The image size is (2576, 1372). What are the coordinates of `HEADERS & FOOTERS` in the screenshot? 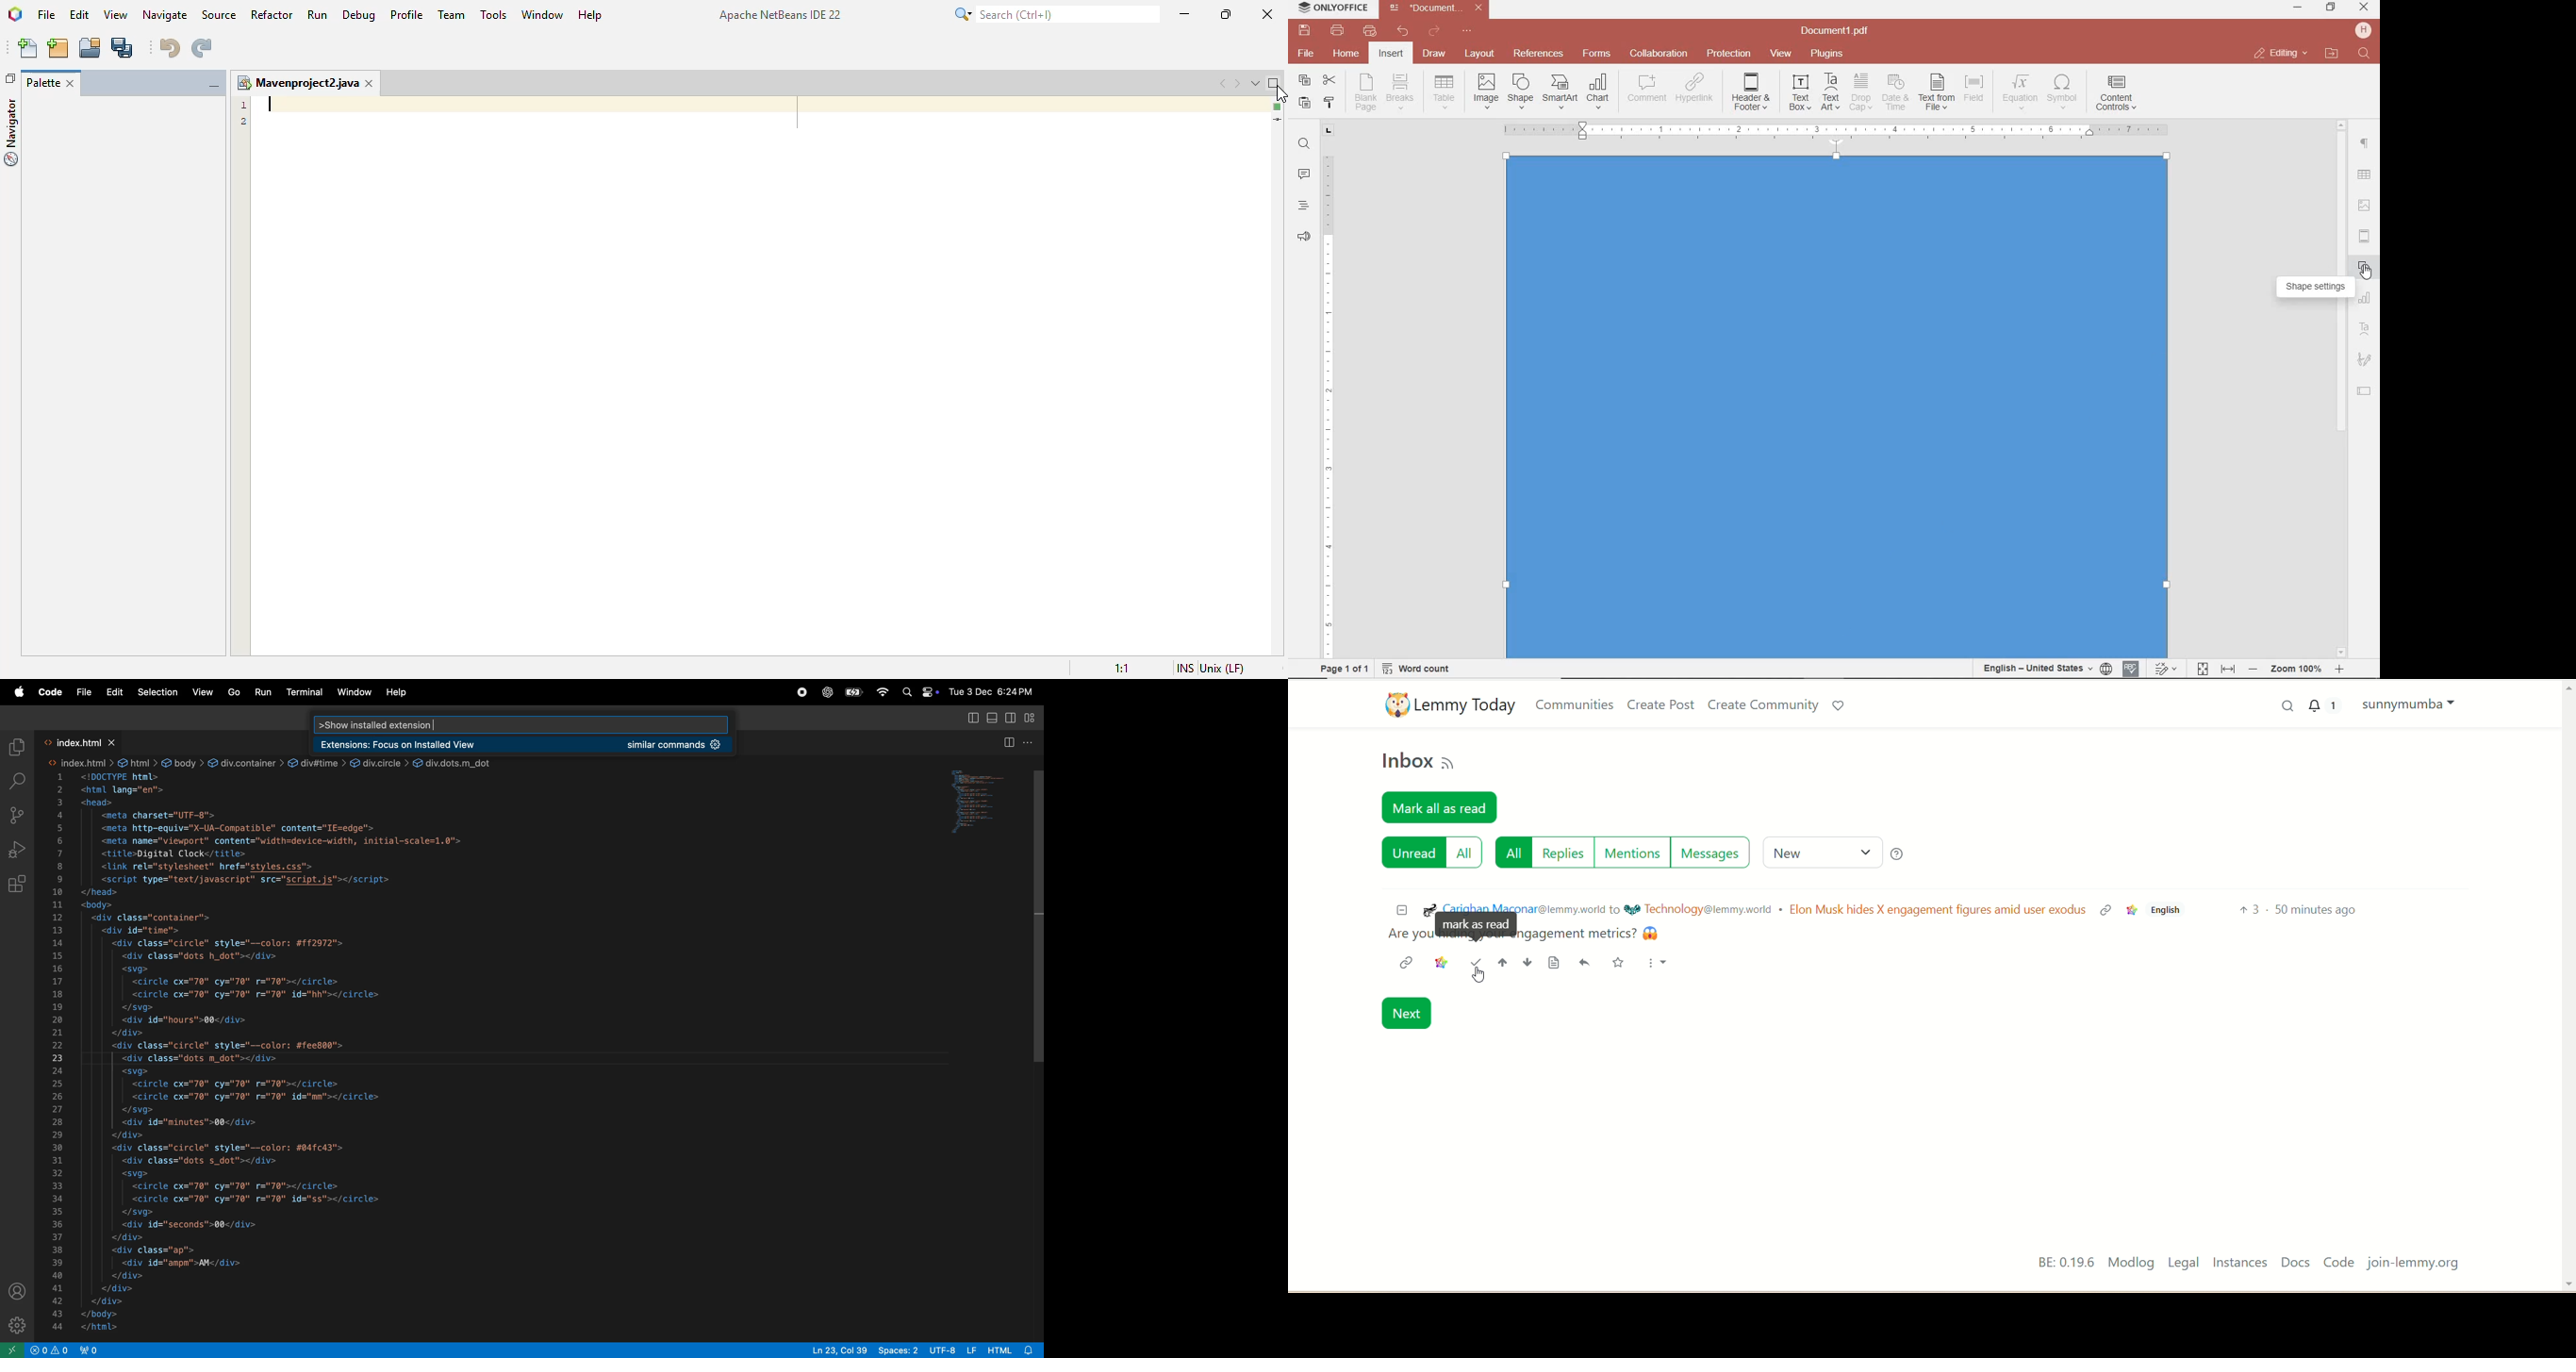 It's located at (2366, 237).